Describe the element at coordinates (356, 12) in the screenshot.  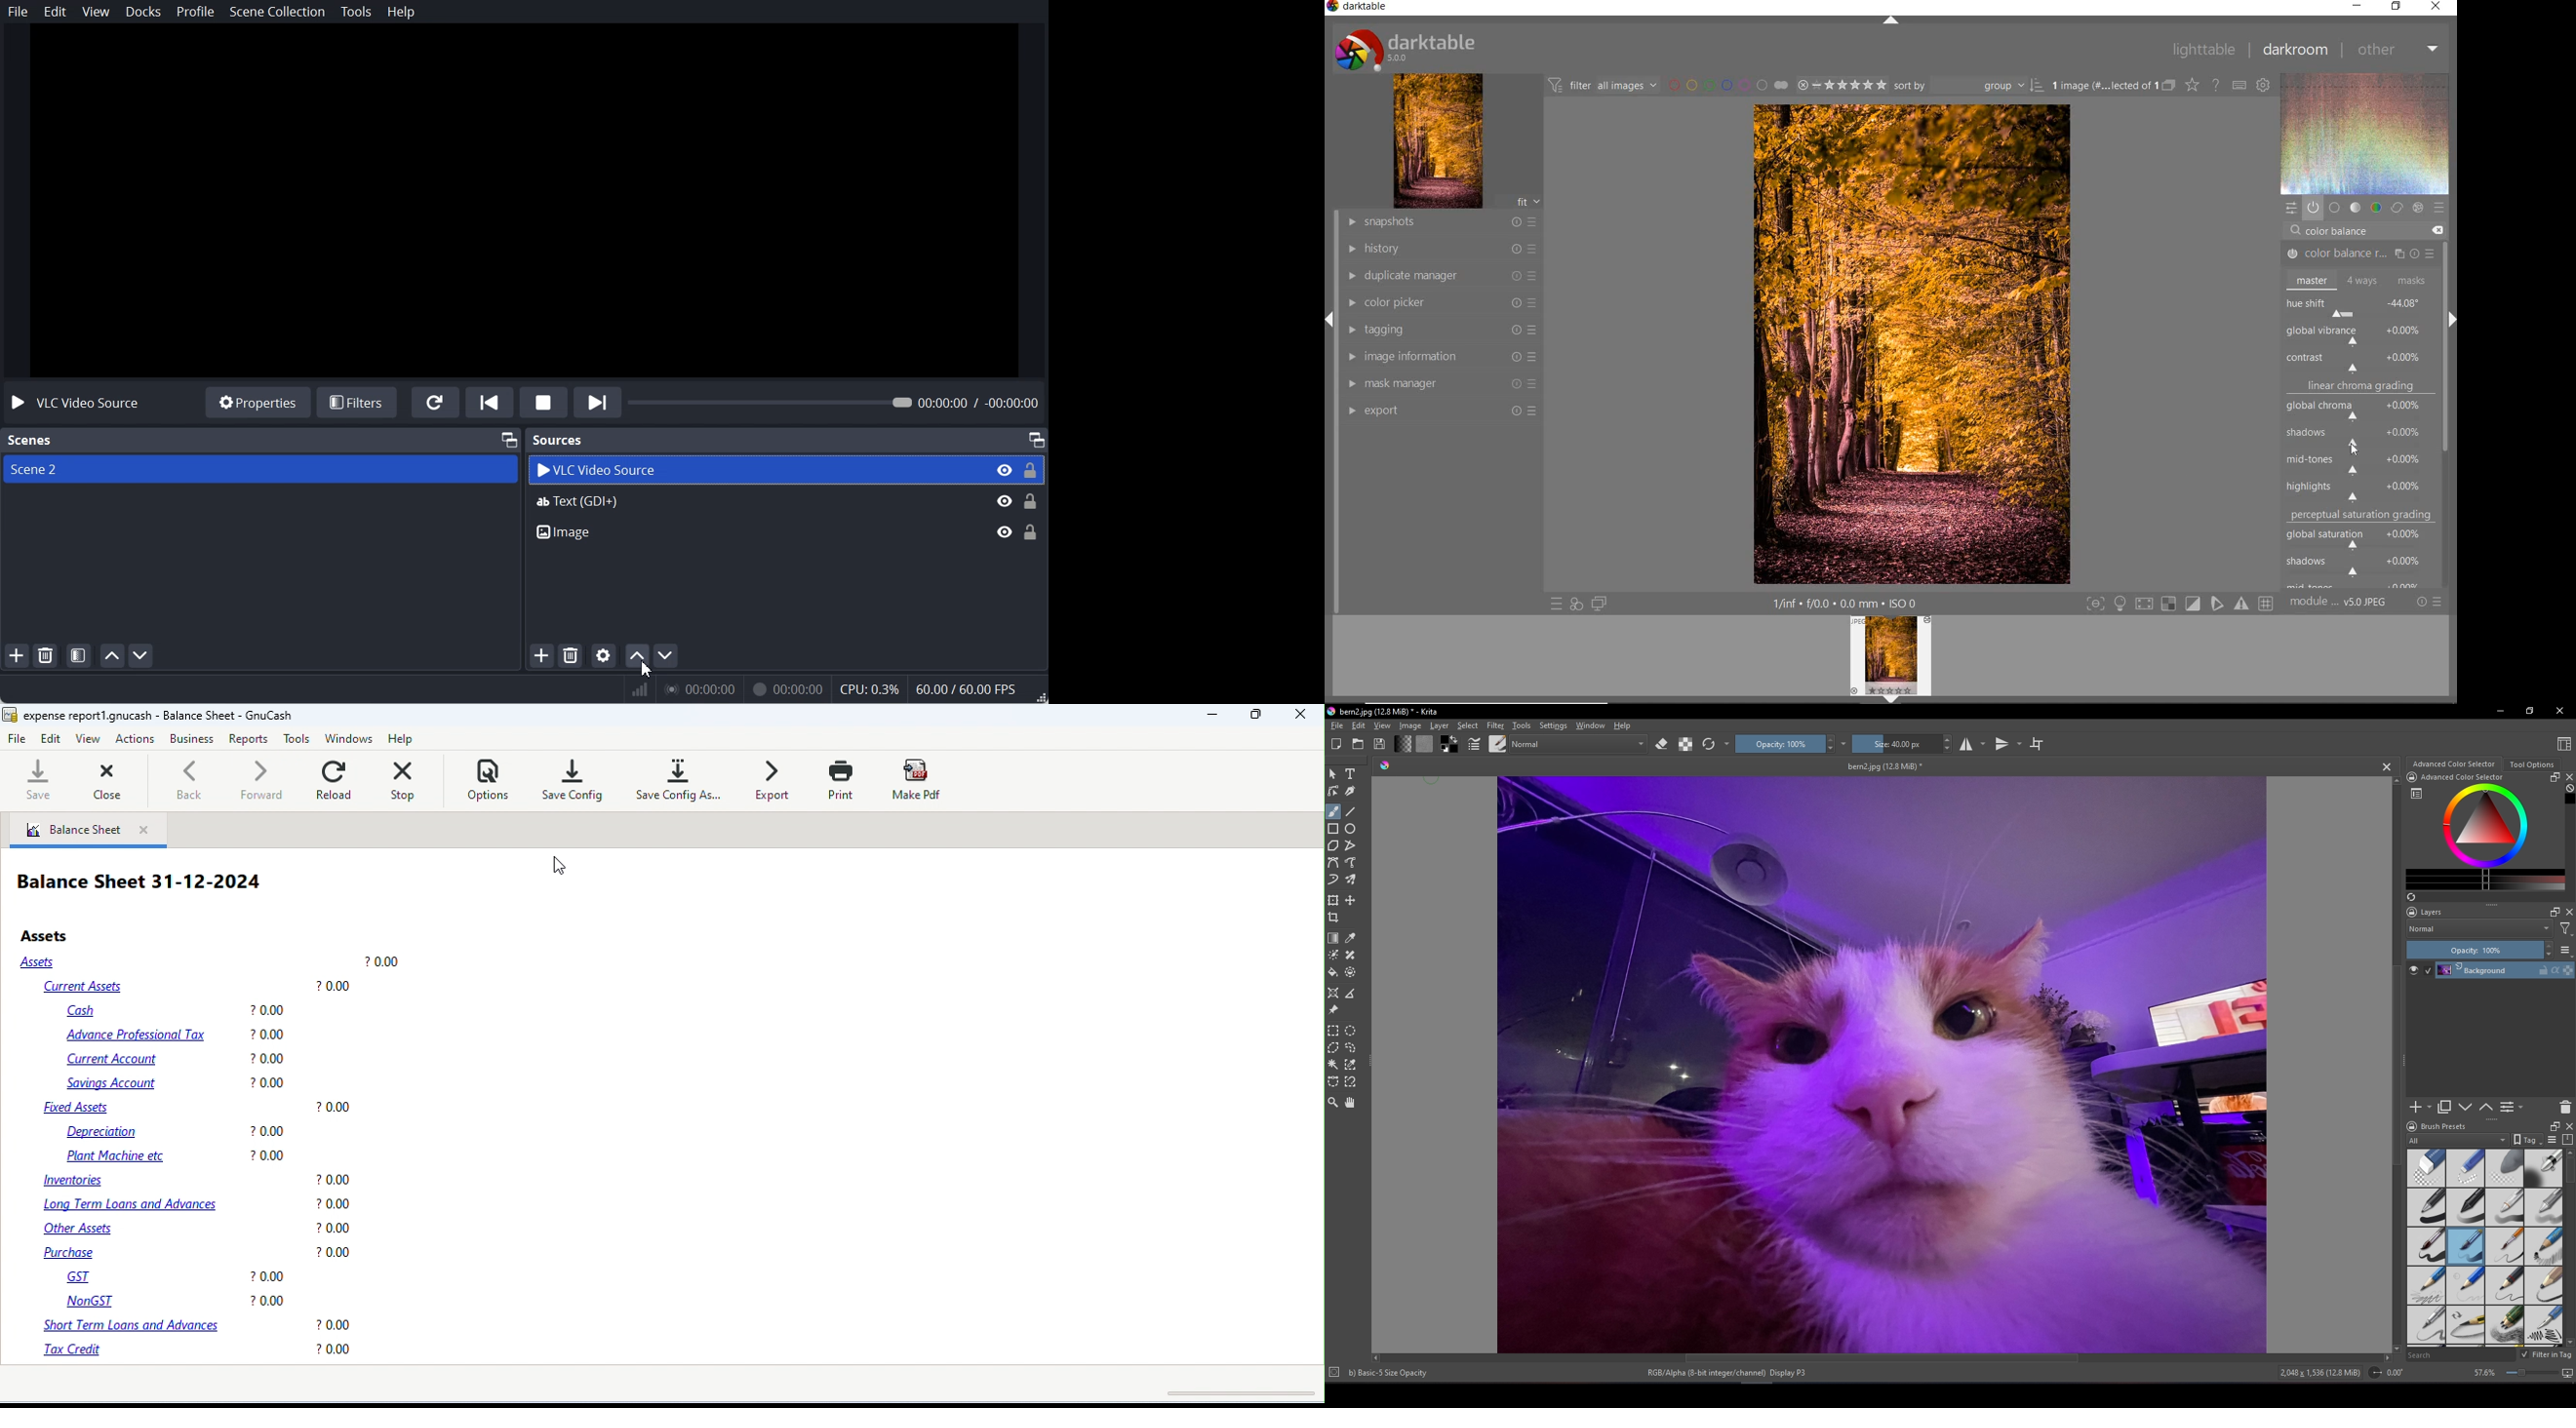
I see `Tools` at that location.